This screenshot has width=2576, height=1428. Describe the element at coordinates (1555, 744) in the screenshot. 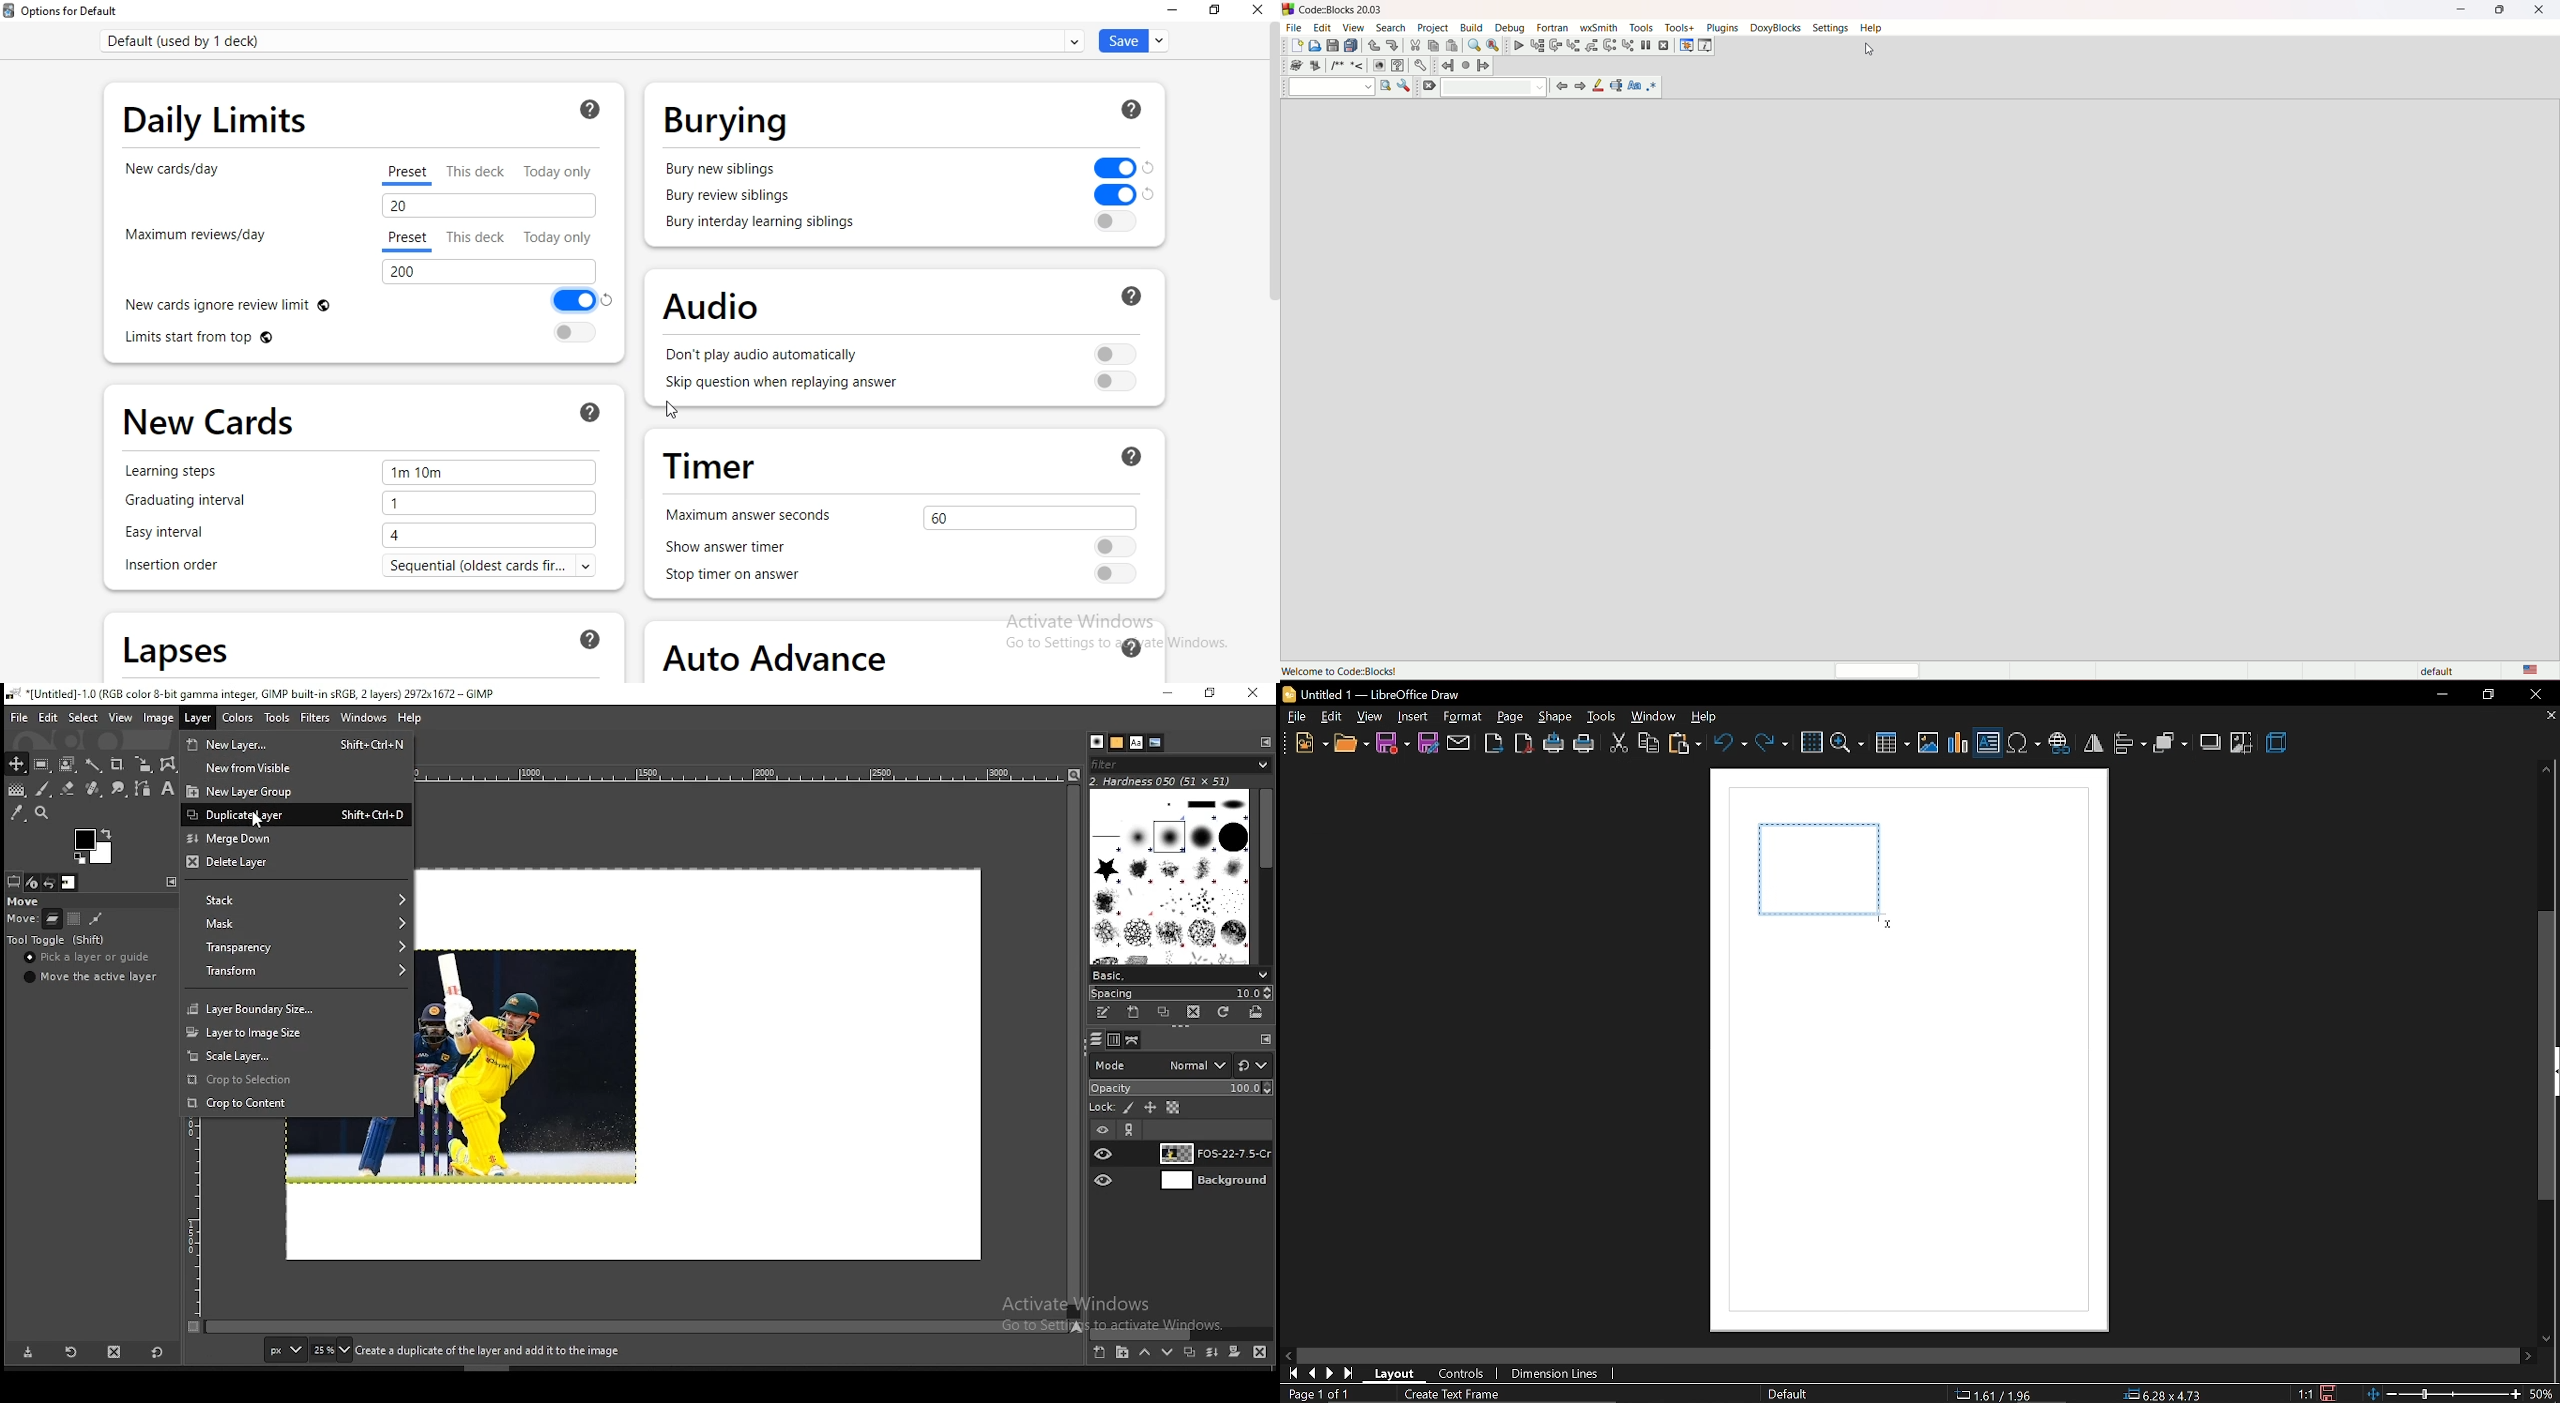

I see `print directly` at that location.